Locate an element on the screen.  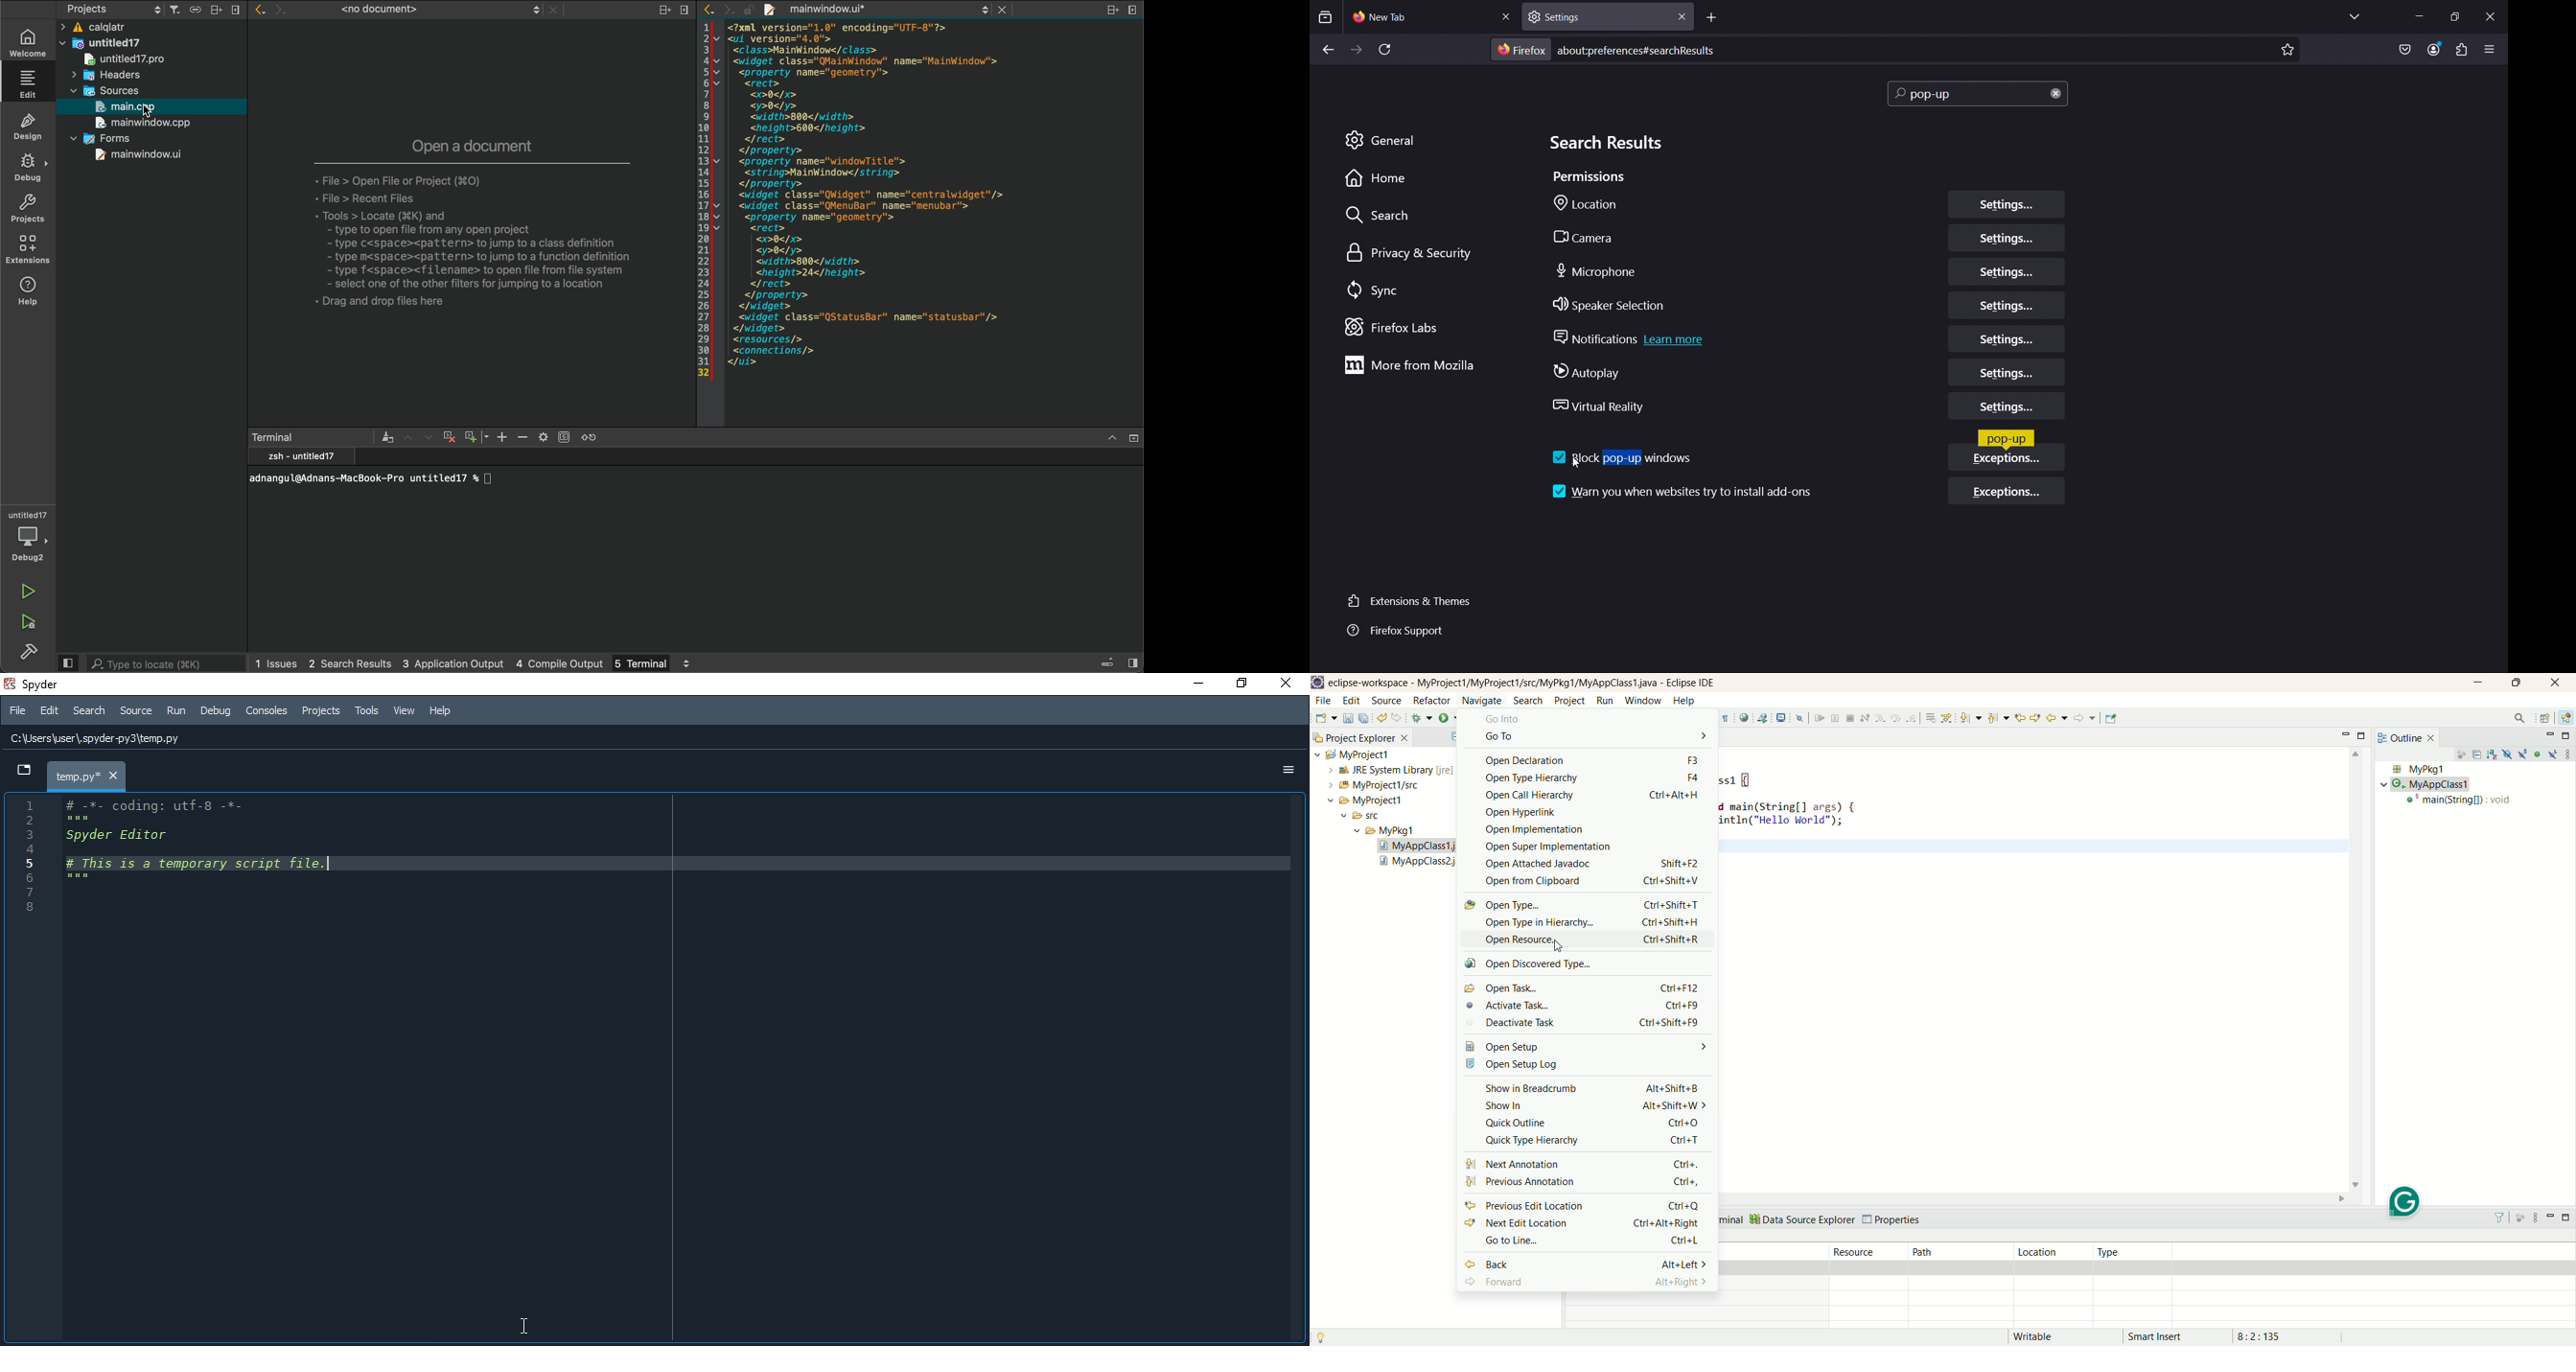
Speaker Selection is located at coordinates (1612, 308).